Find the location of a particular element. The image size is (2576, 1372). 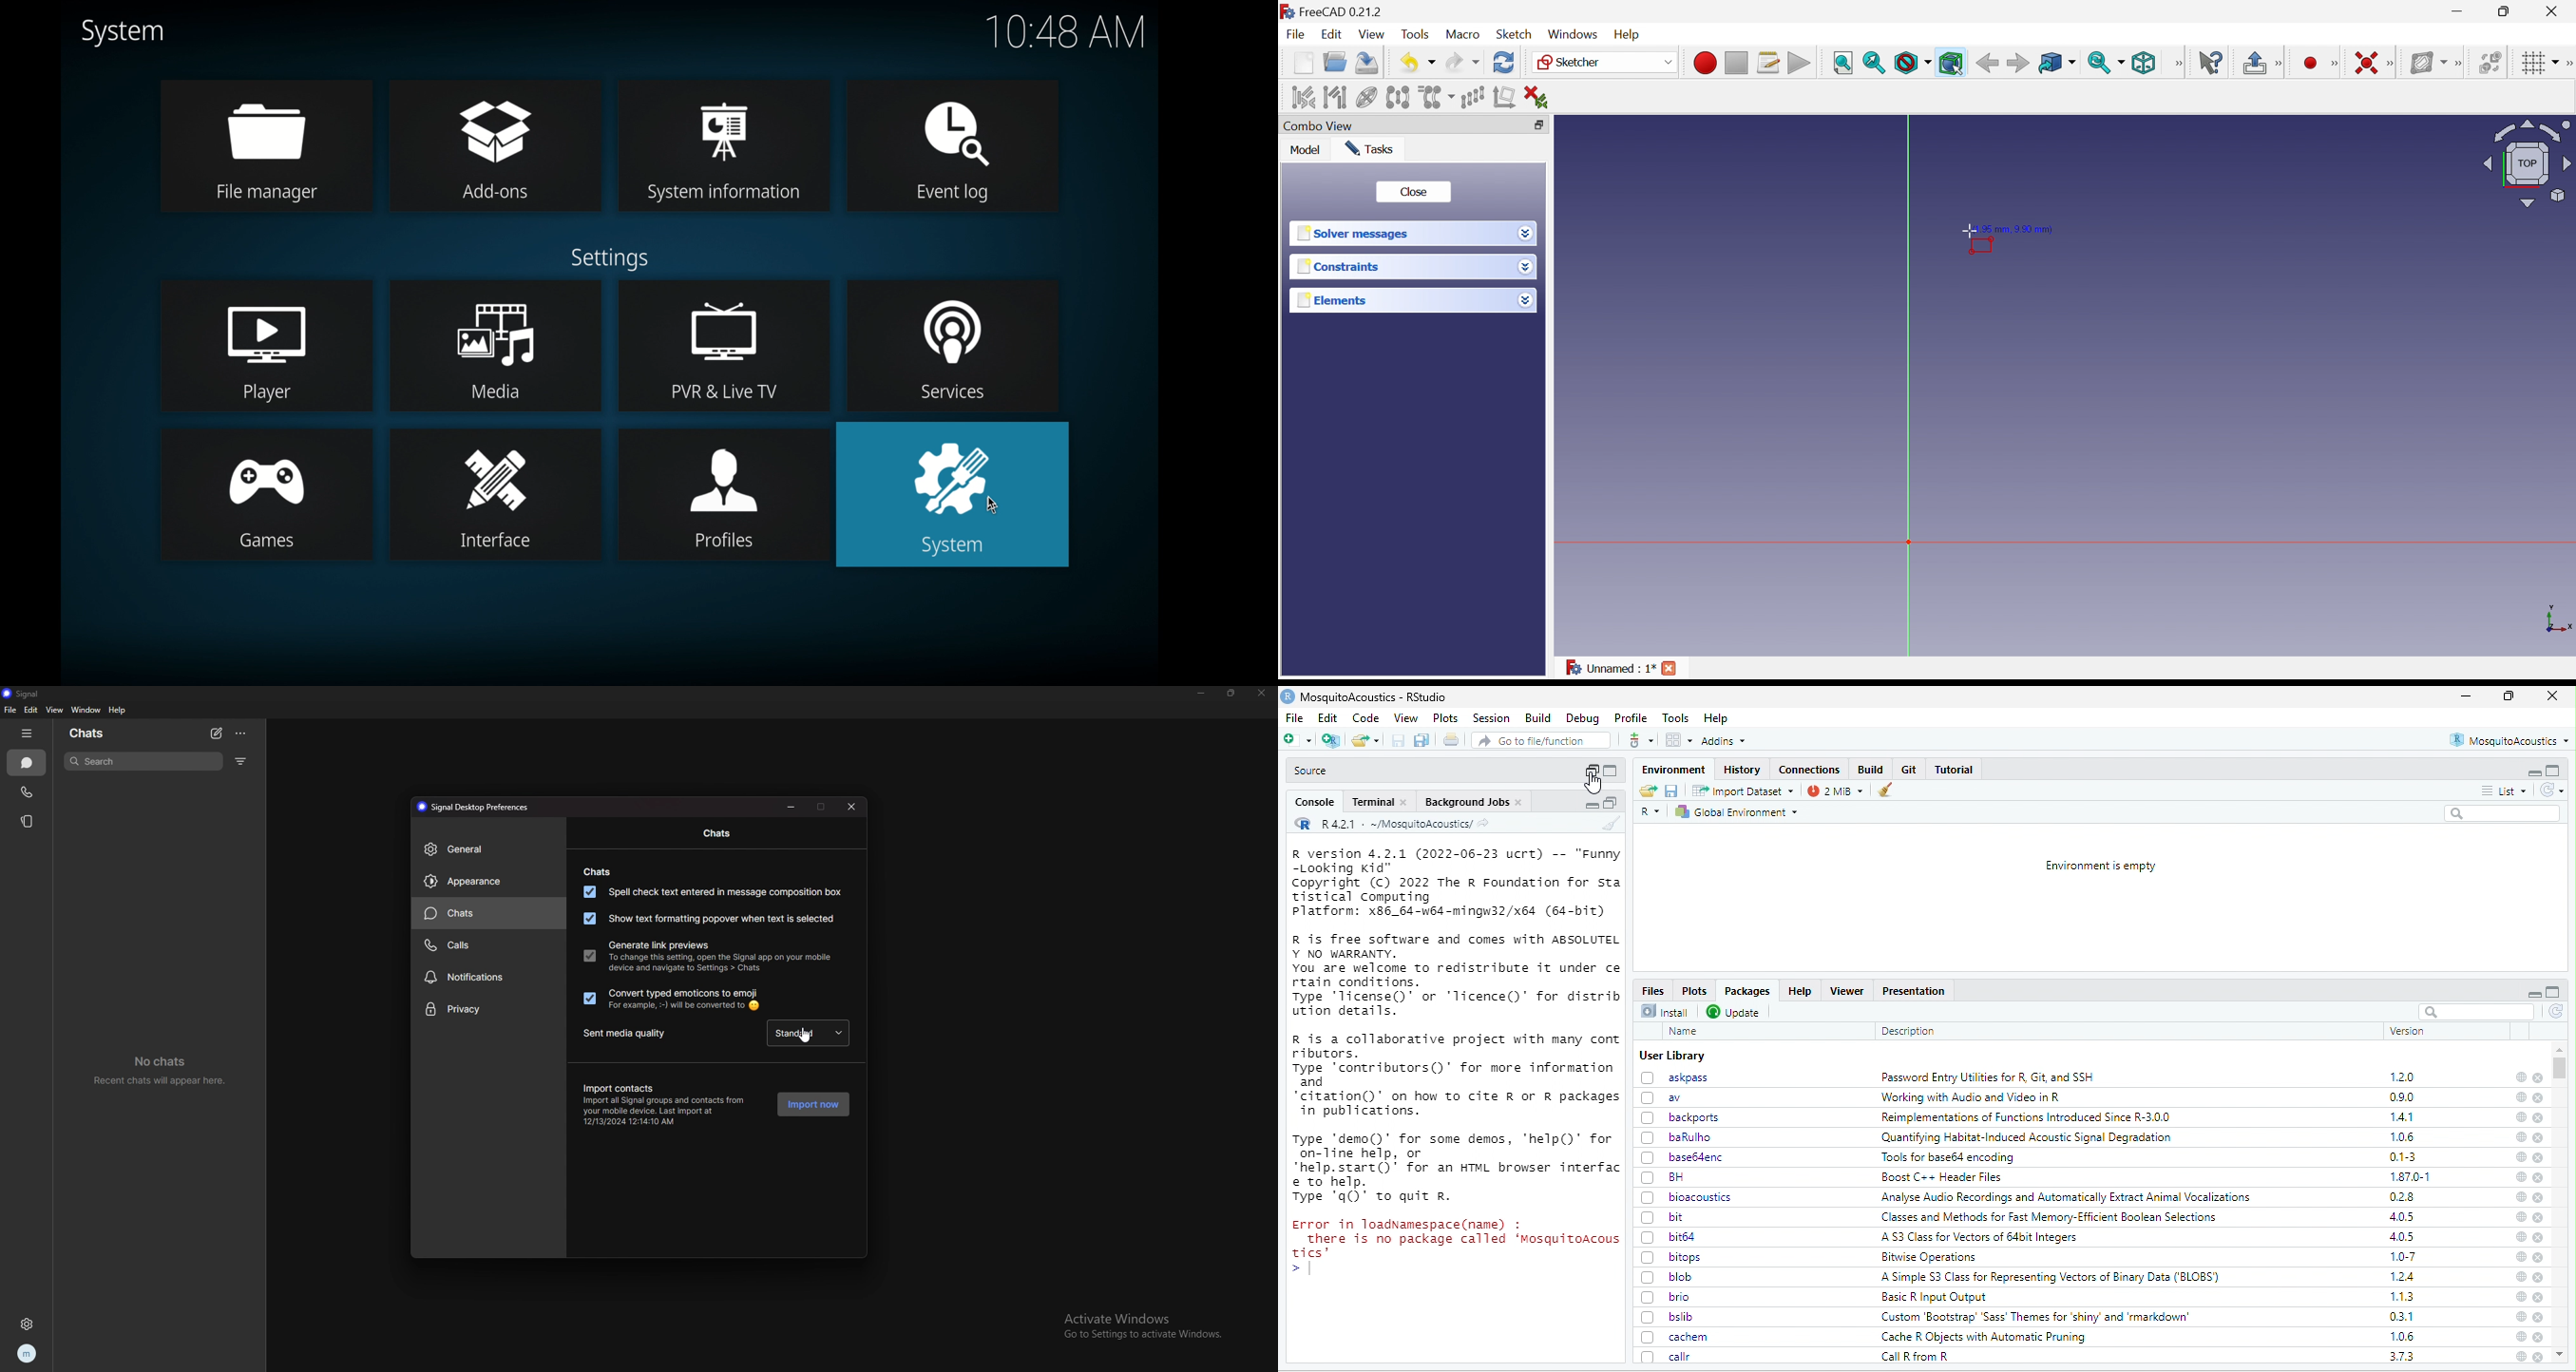

Toggle grid is located at coordinates (2539, 62).